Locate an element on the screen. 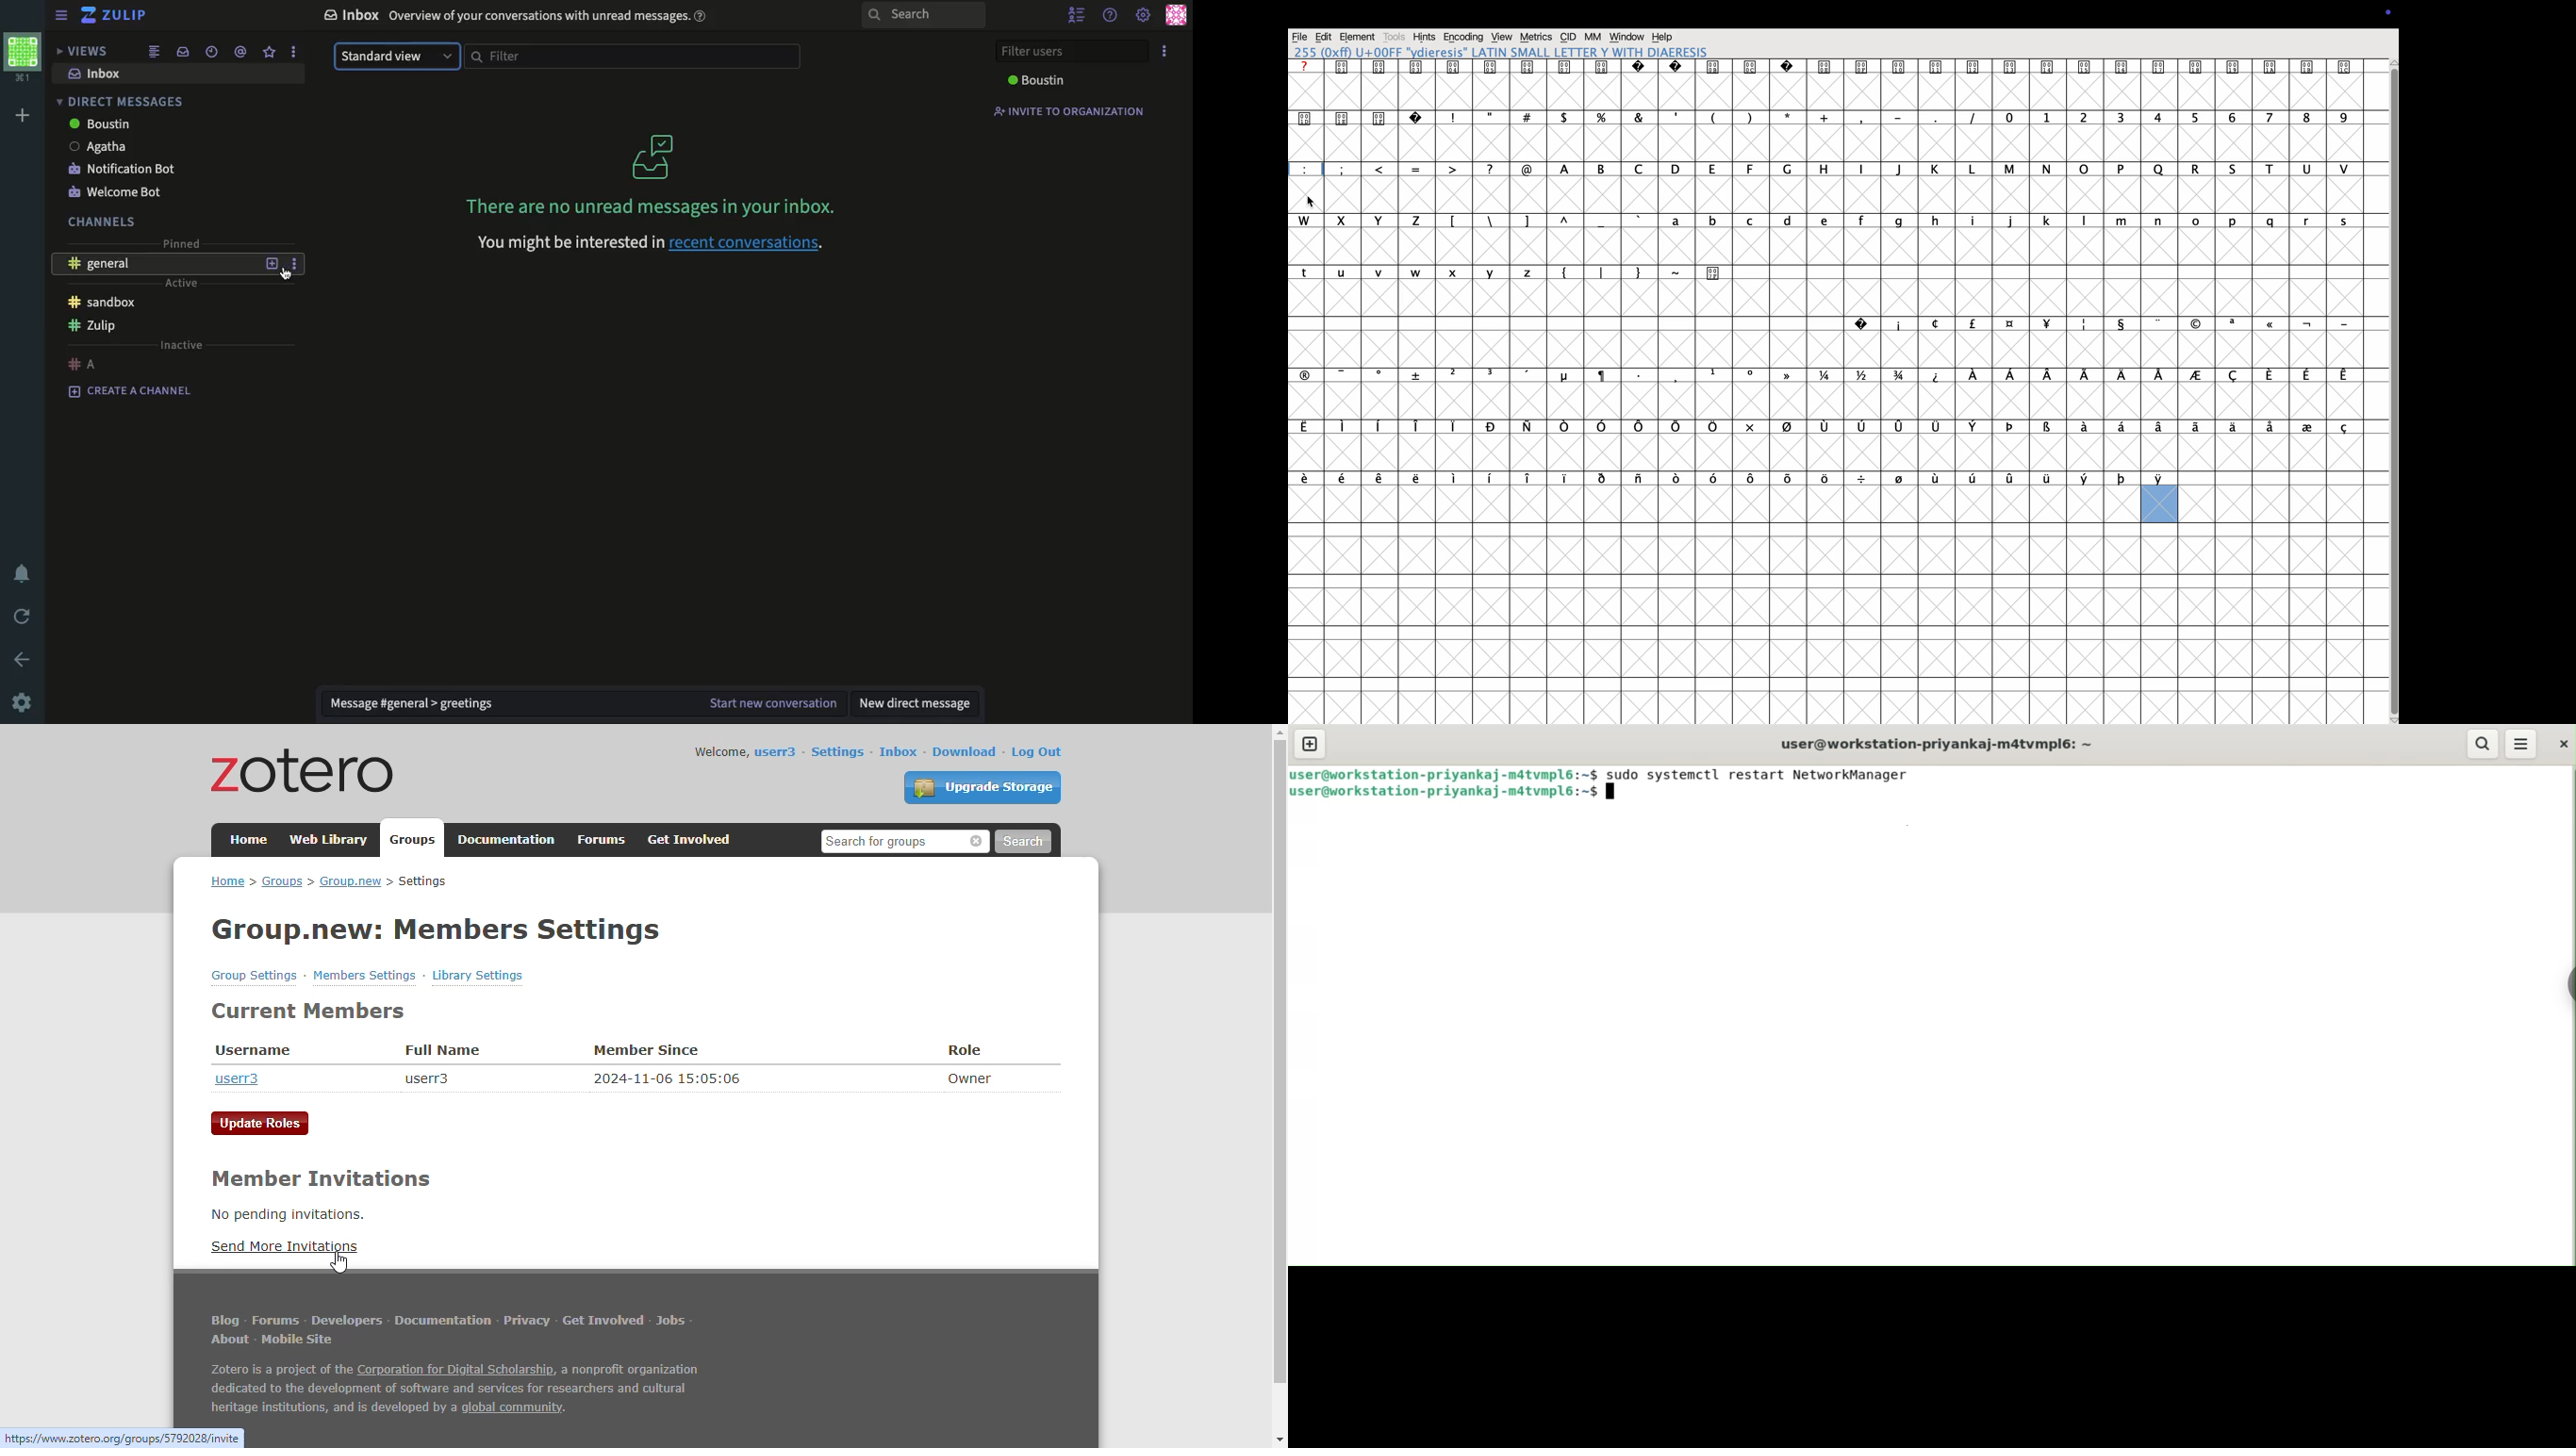  cursor is located at coordinates (284, 278).